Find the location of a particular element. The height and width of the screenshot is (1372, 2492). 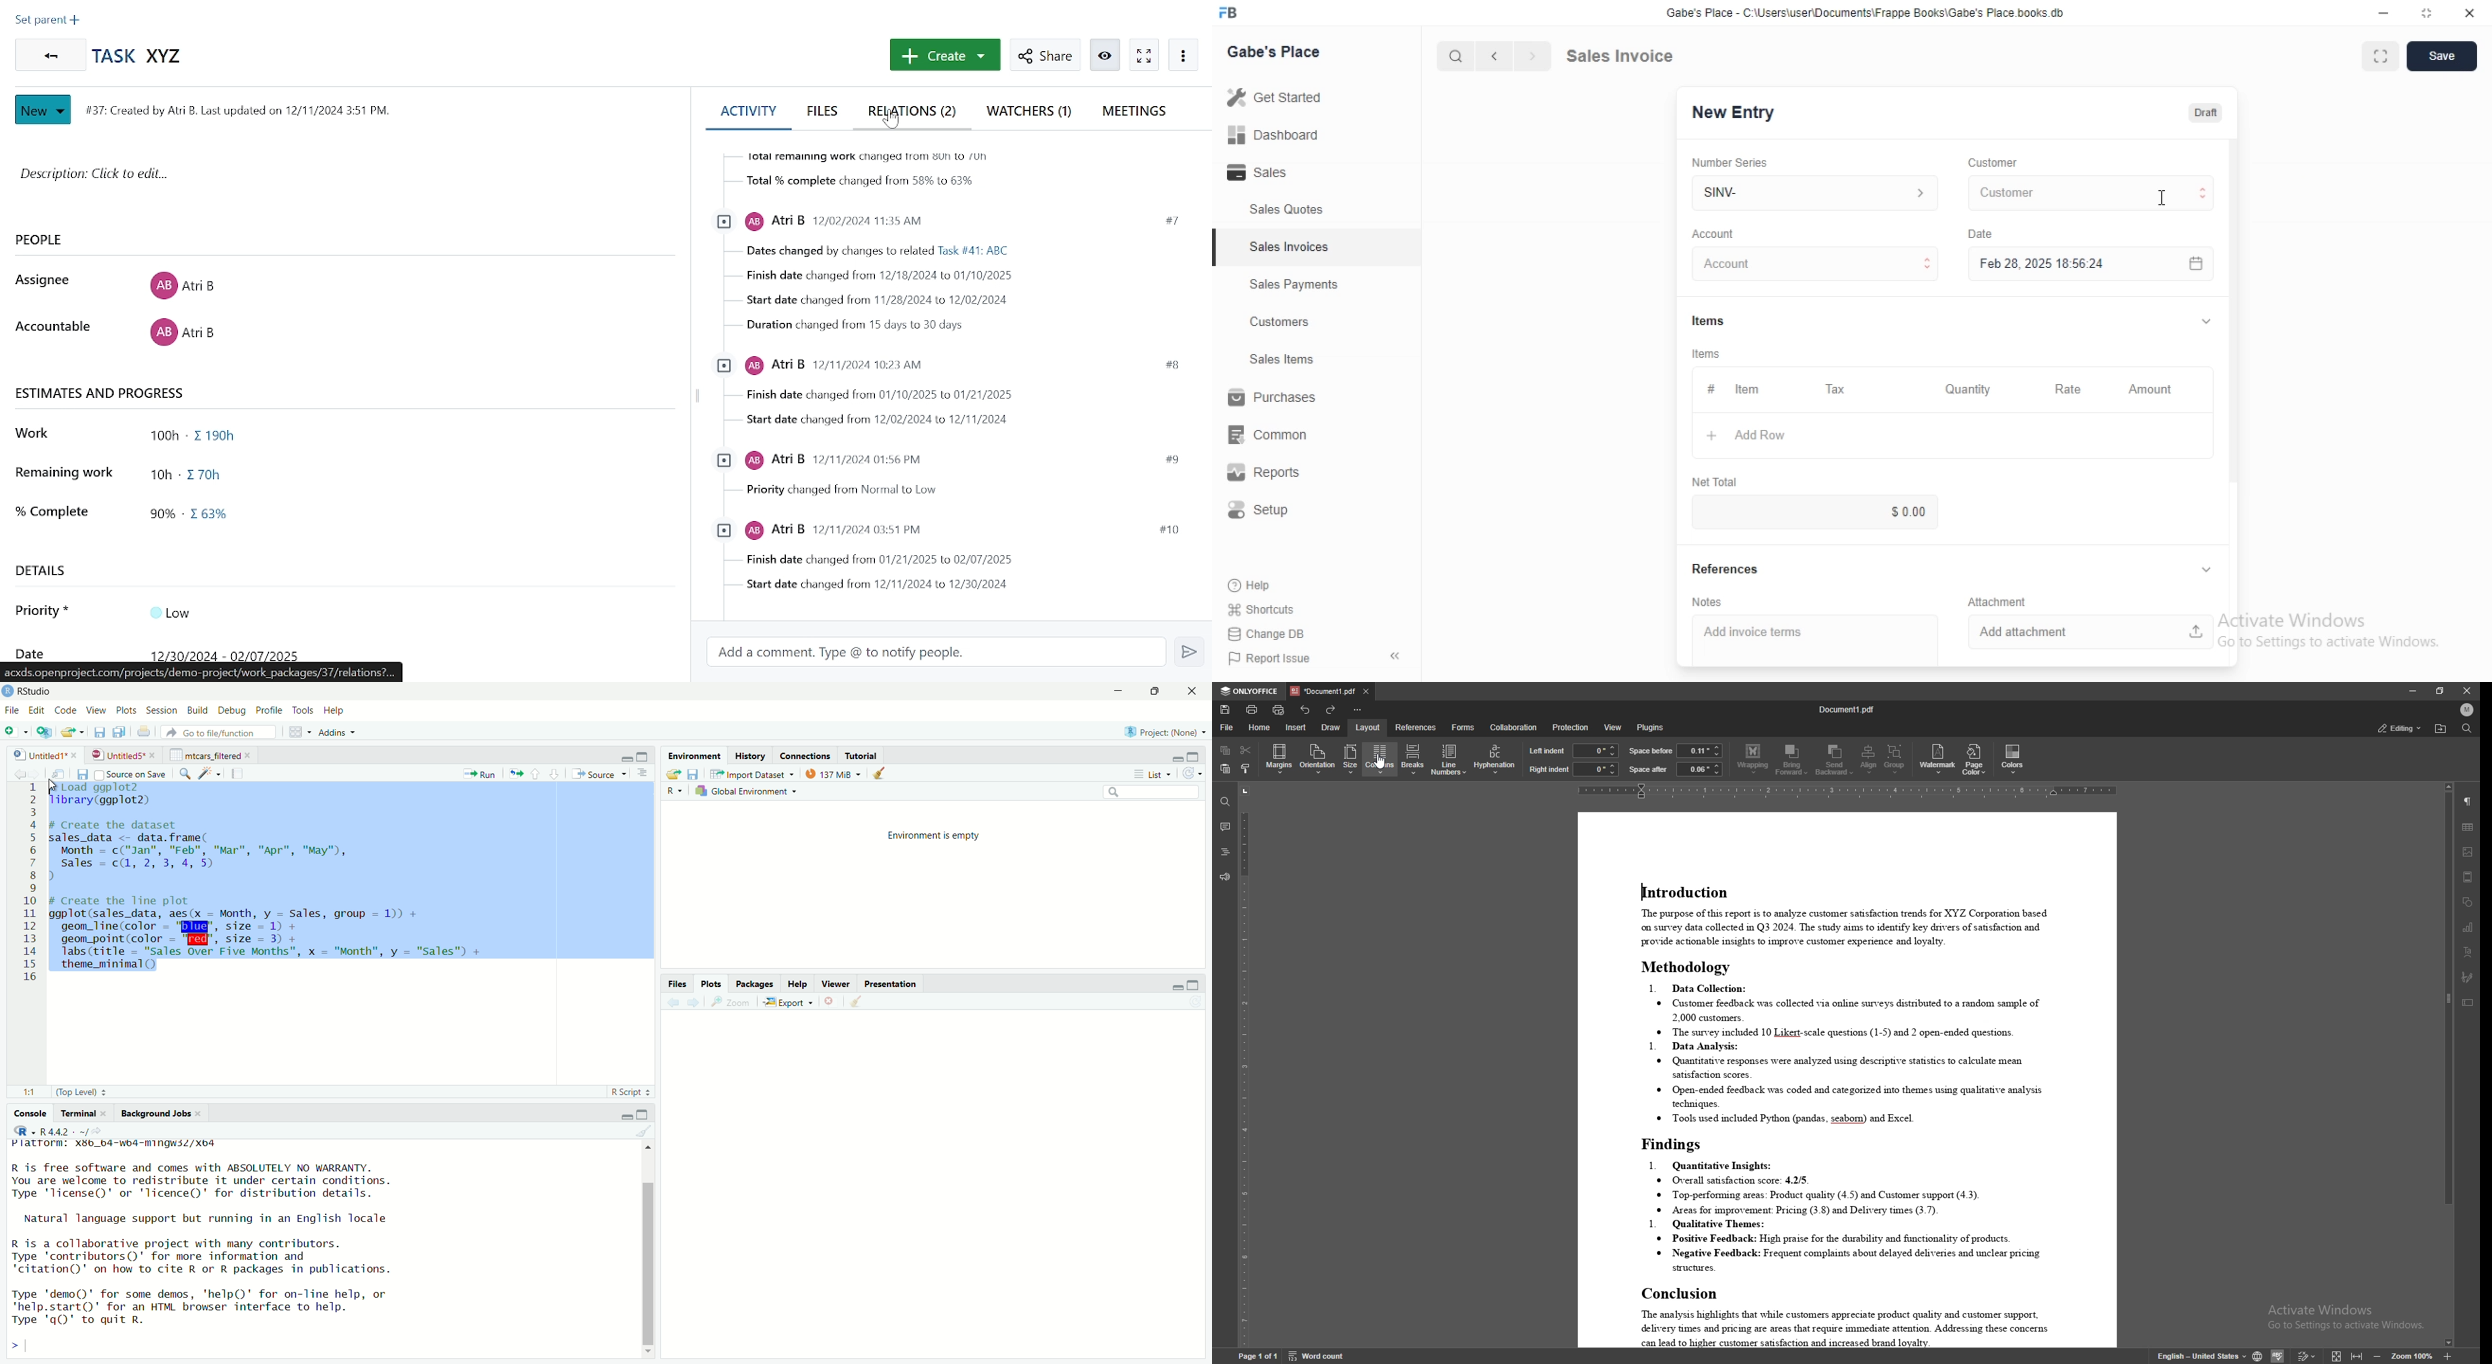

maximize is located at coordinates (2428, 15).